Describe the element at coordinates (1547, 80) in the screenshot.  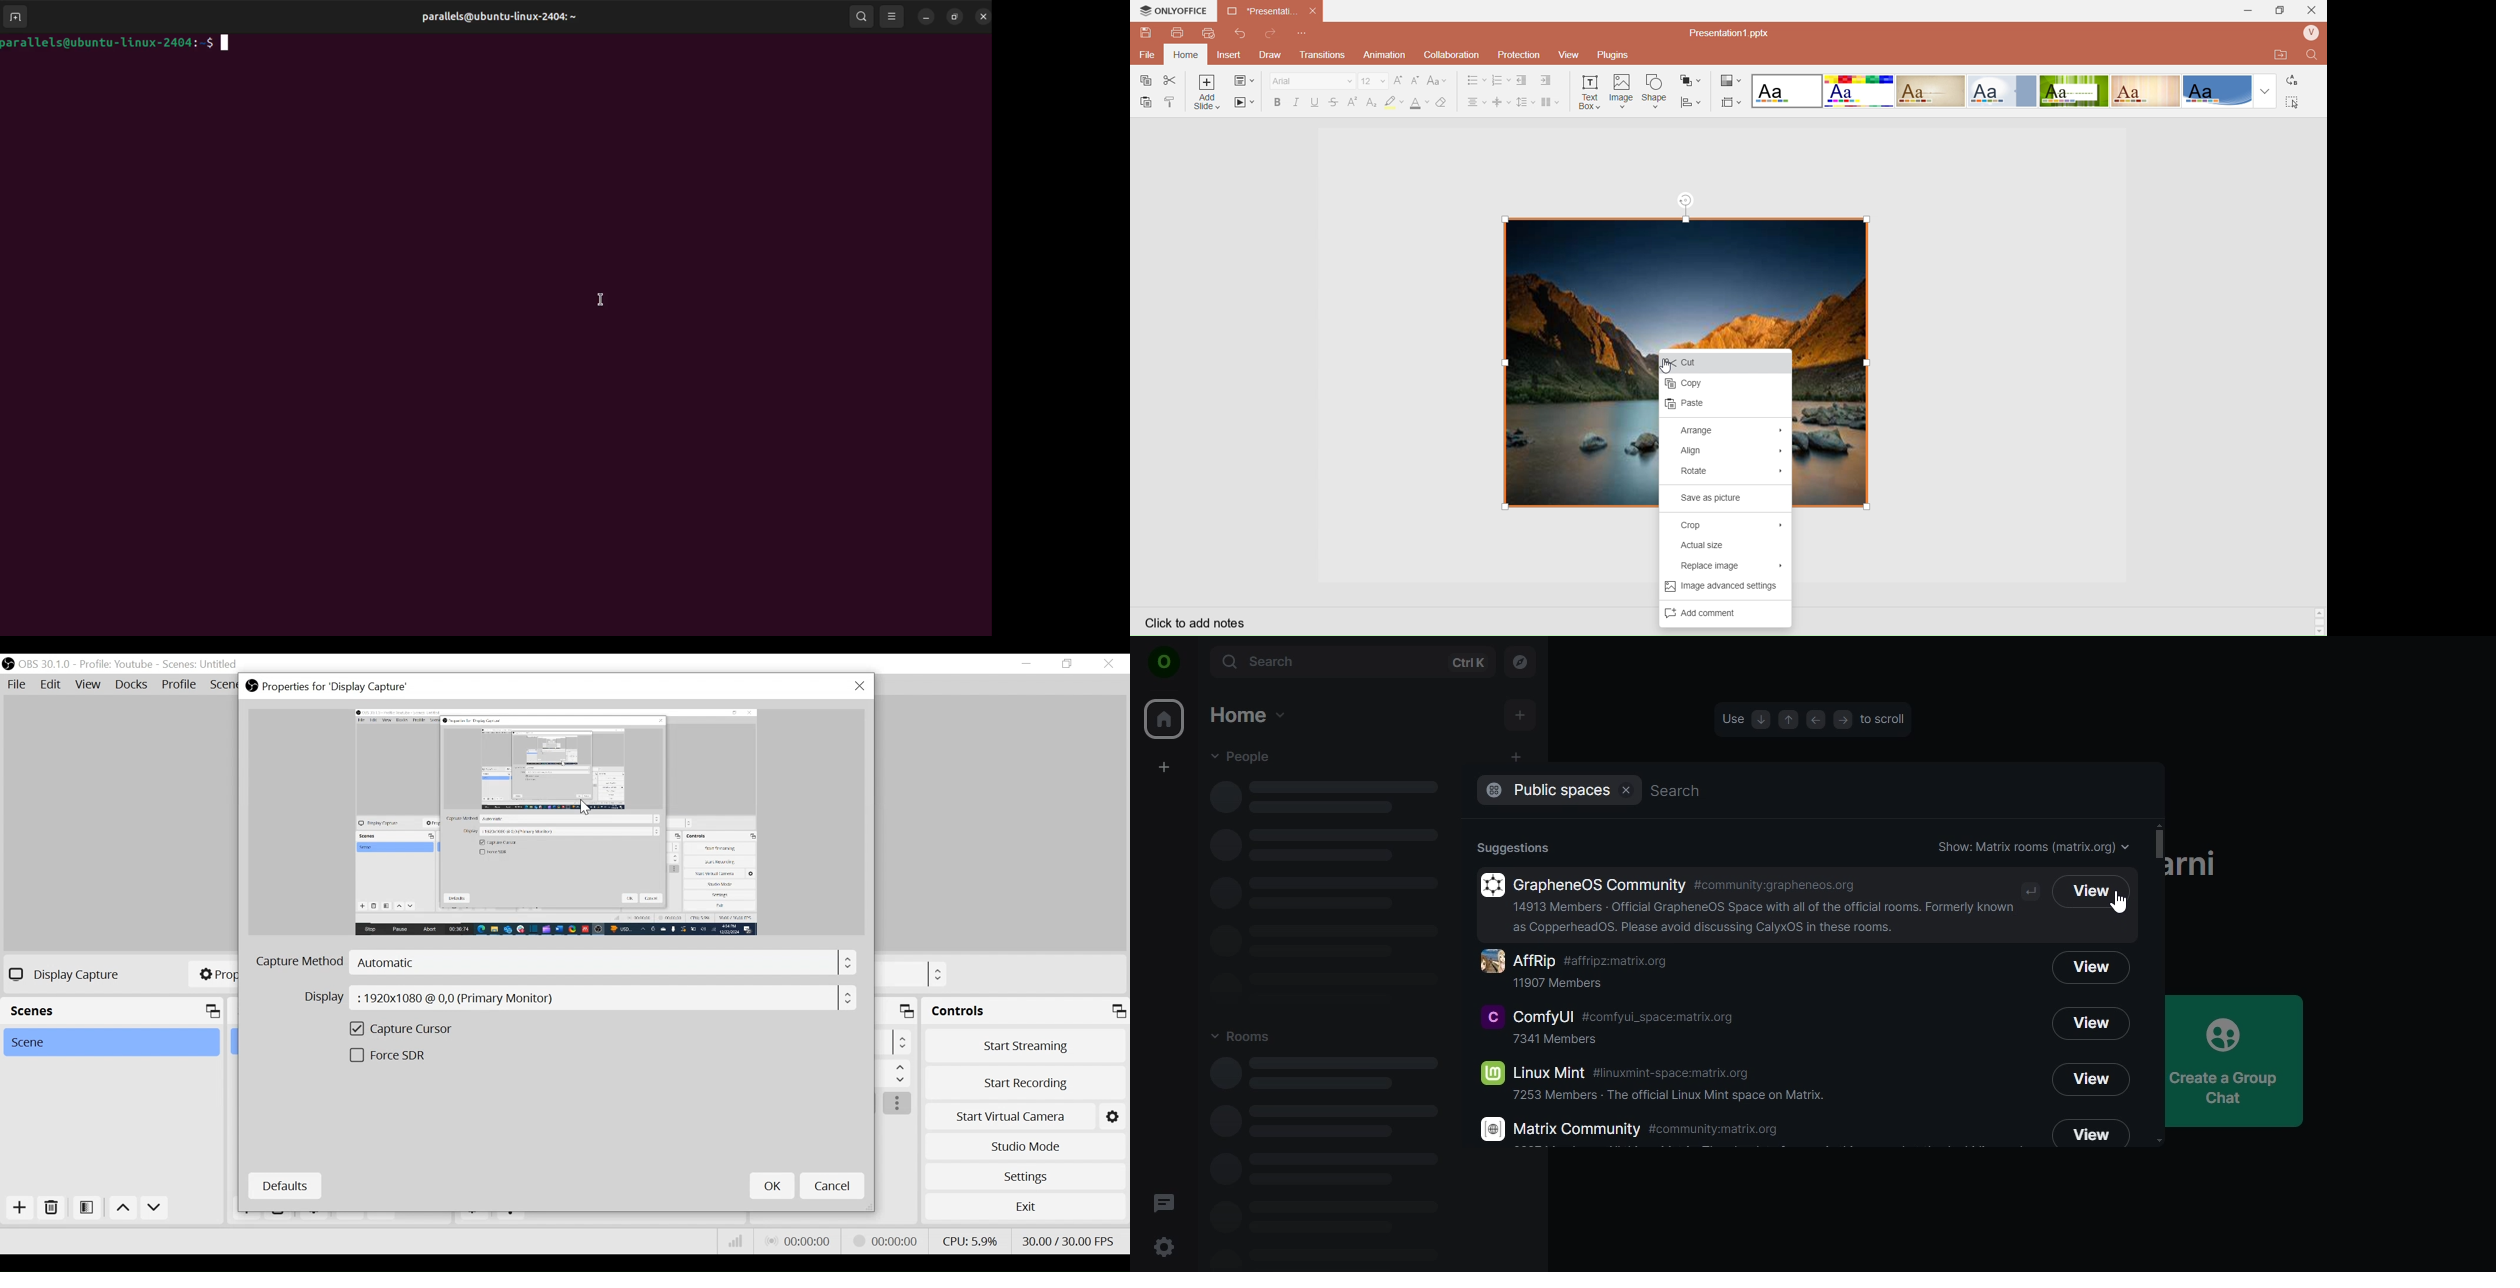
I see `Increase Indent` at that location.